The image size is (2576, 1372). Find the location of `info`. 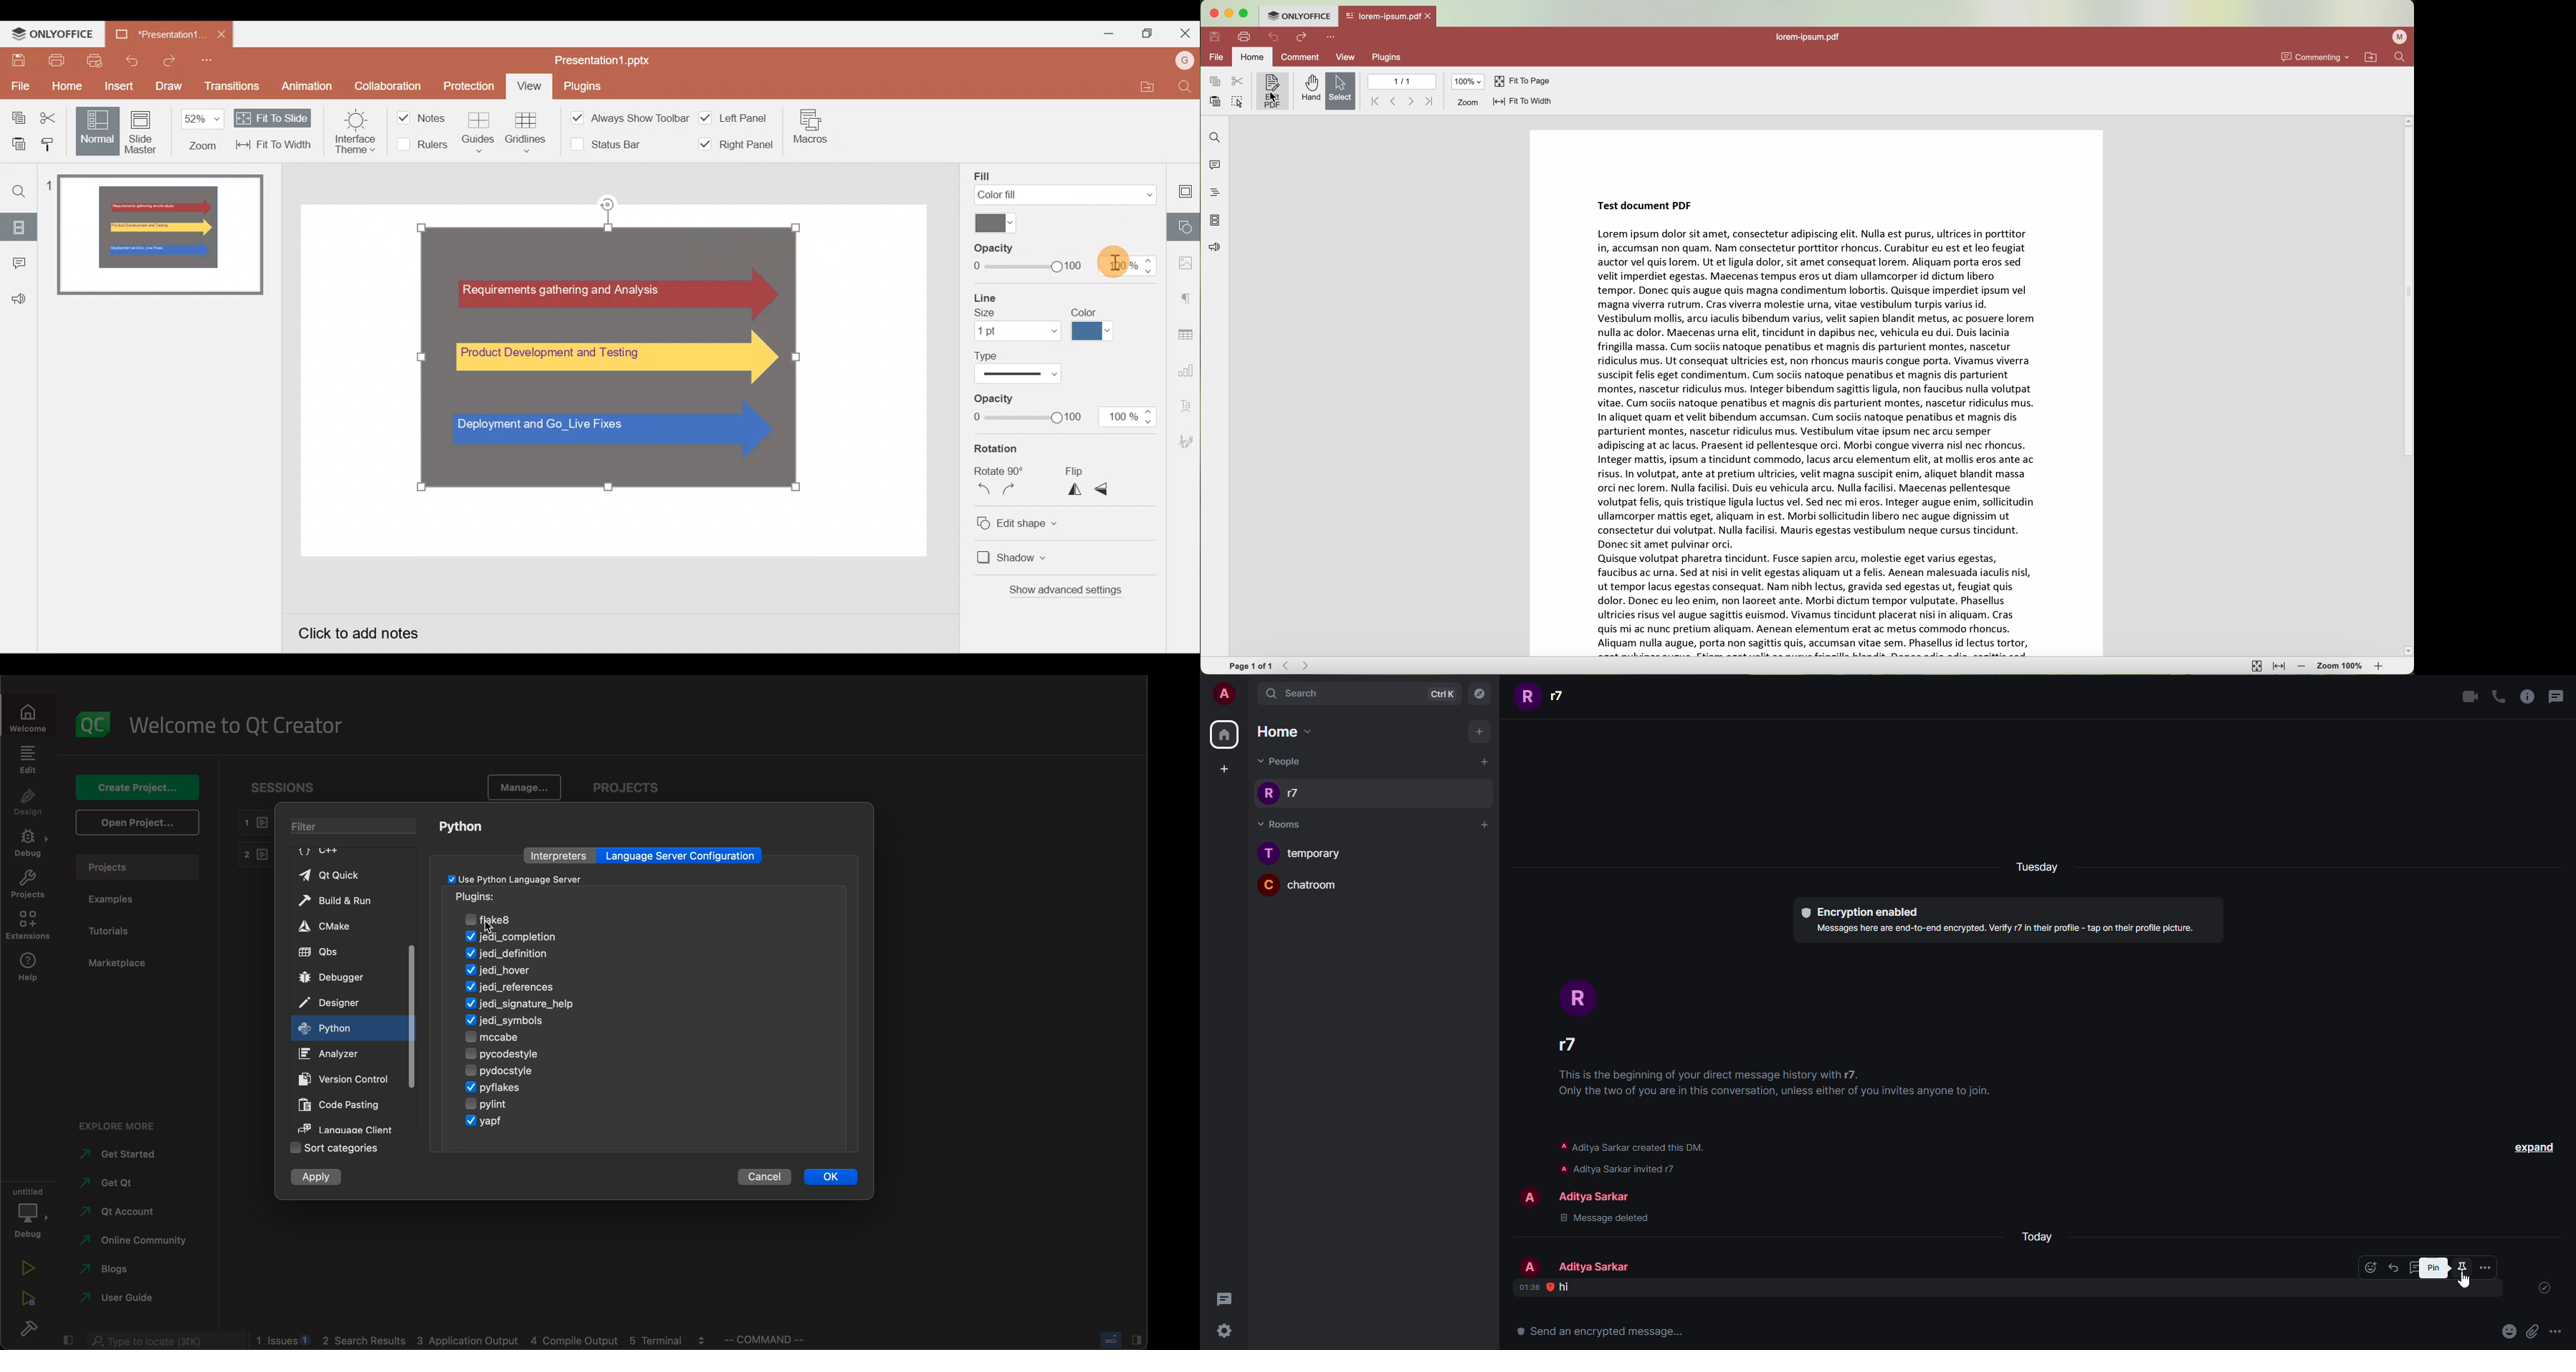

info is located at coordinates (2529, 696).